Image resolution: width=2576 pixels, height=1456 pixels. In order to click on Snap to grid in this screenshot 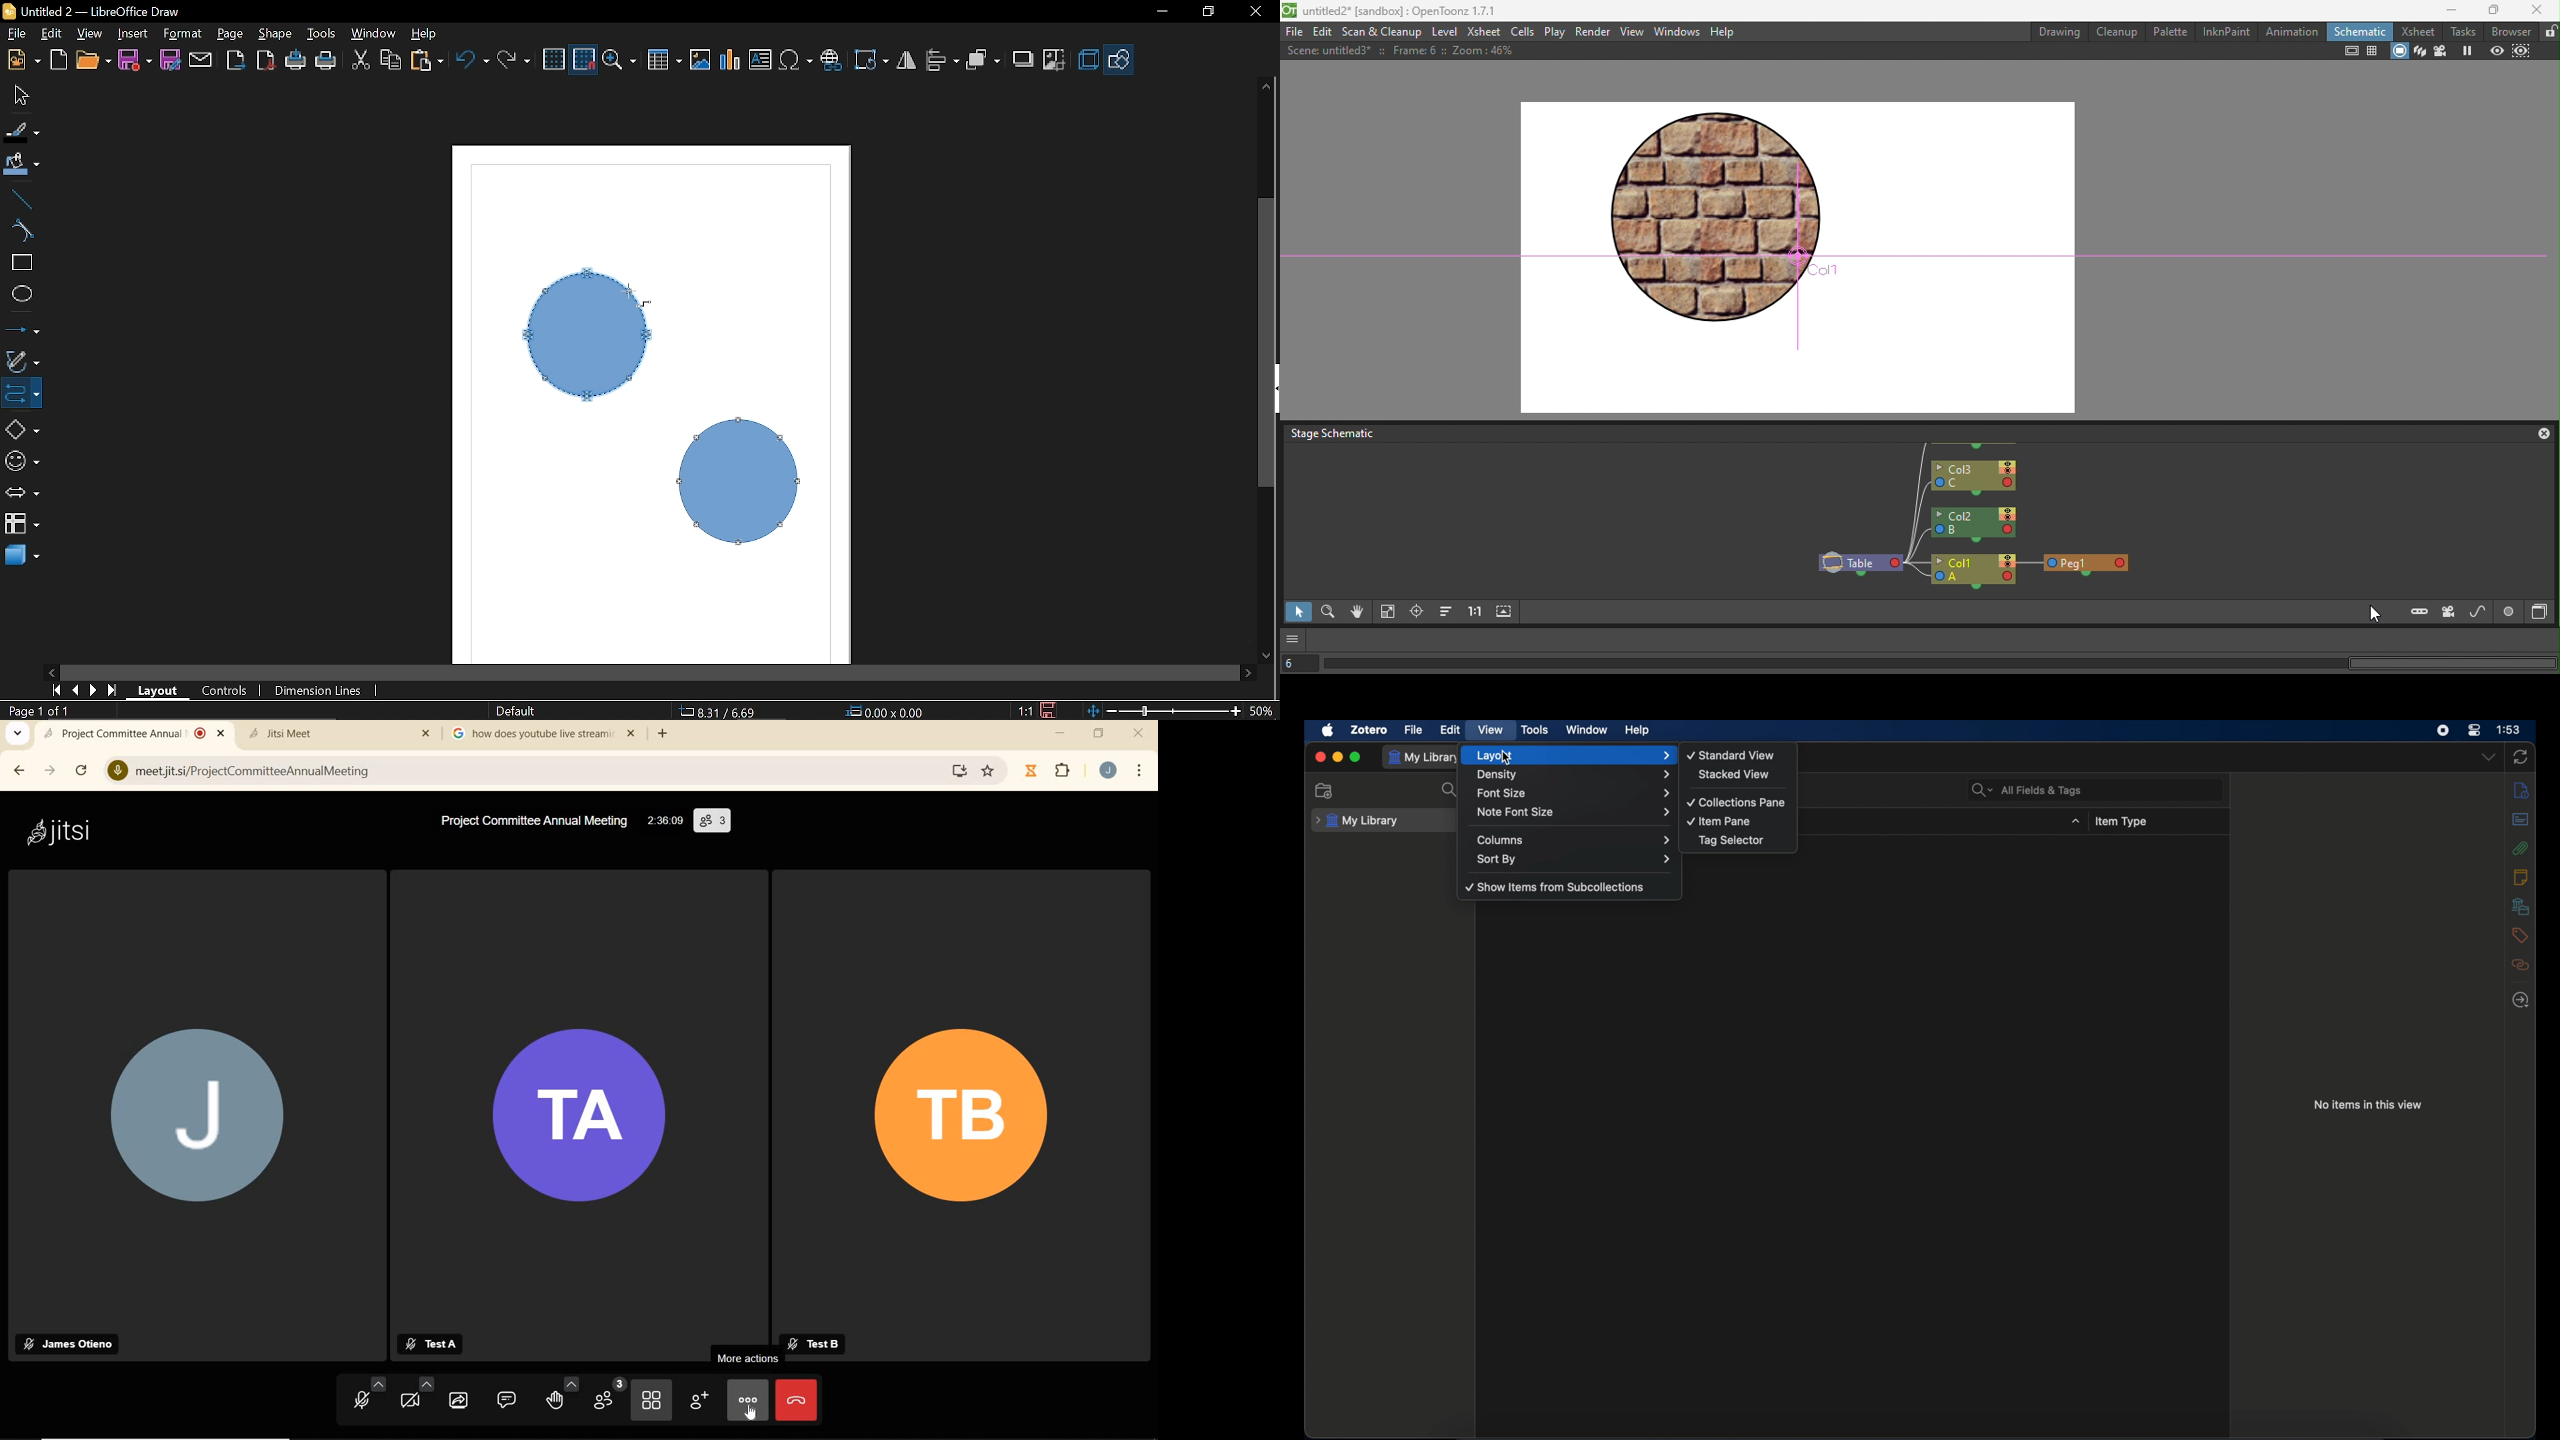, I will do `click(585, 60)`.